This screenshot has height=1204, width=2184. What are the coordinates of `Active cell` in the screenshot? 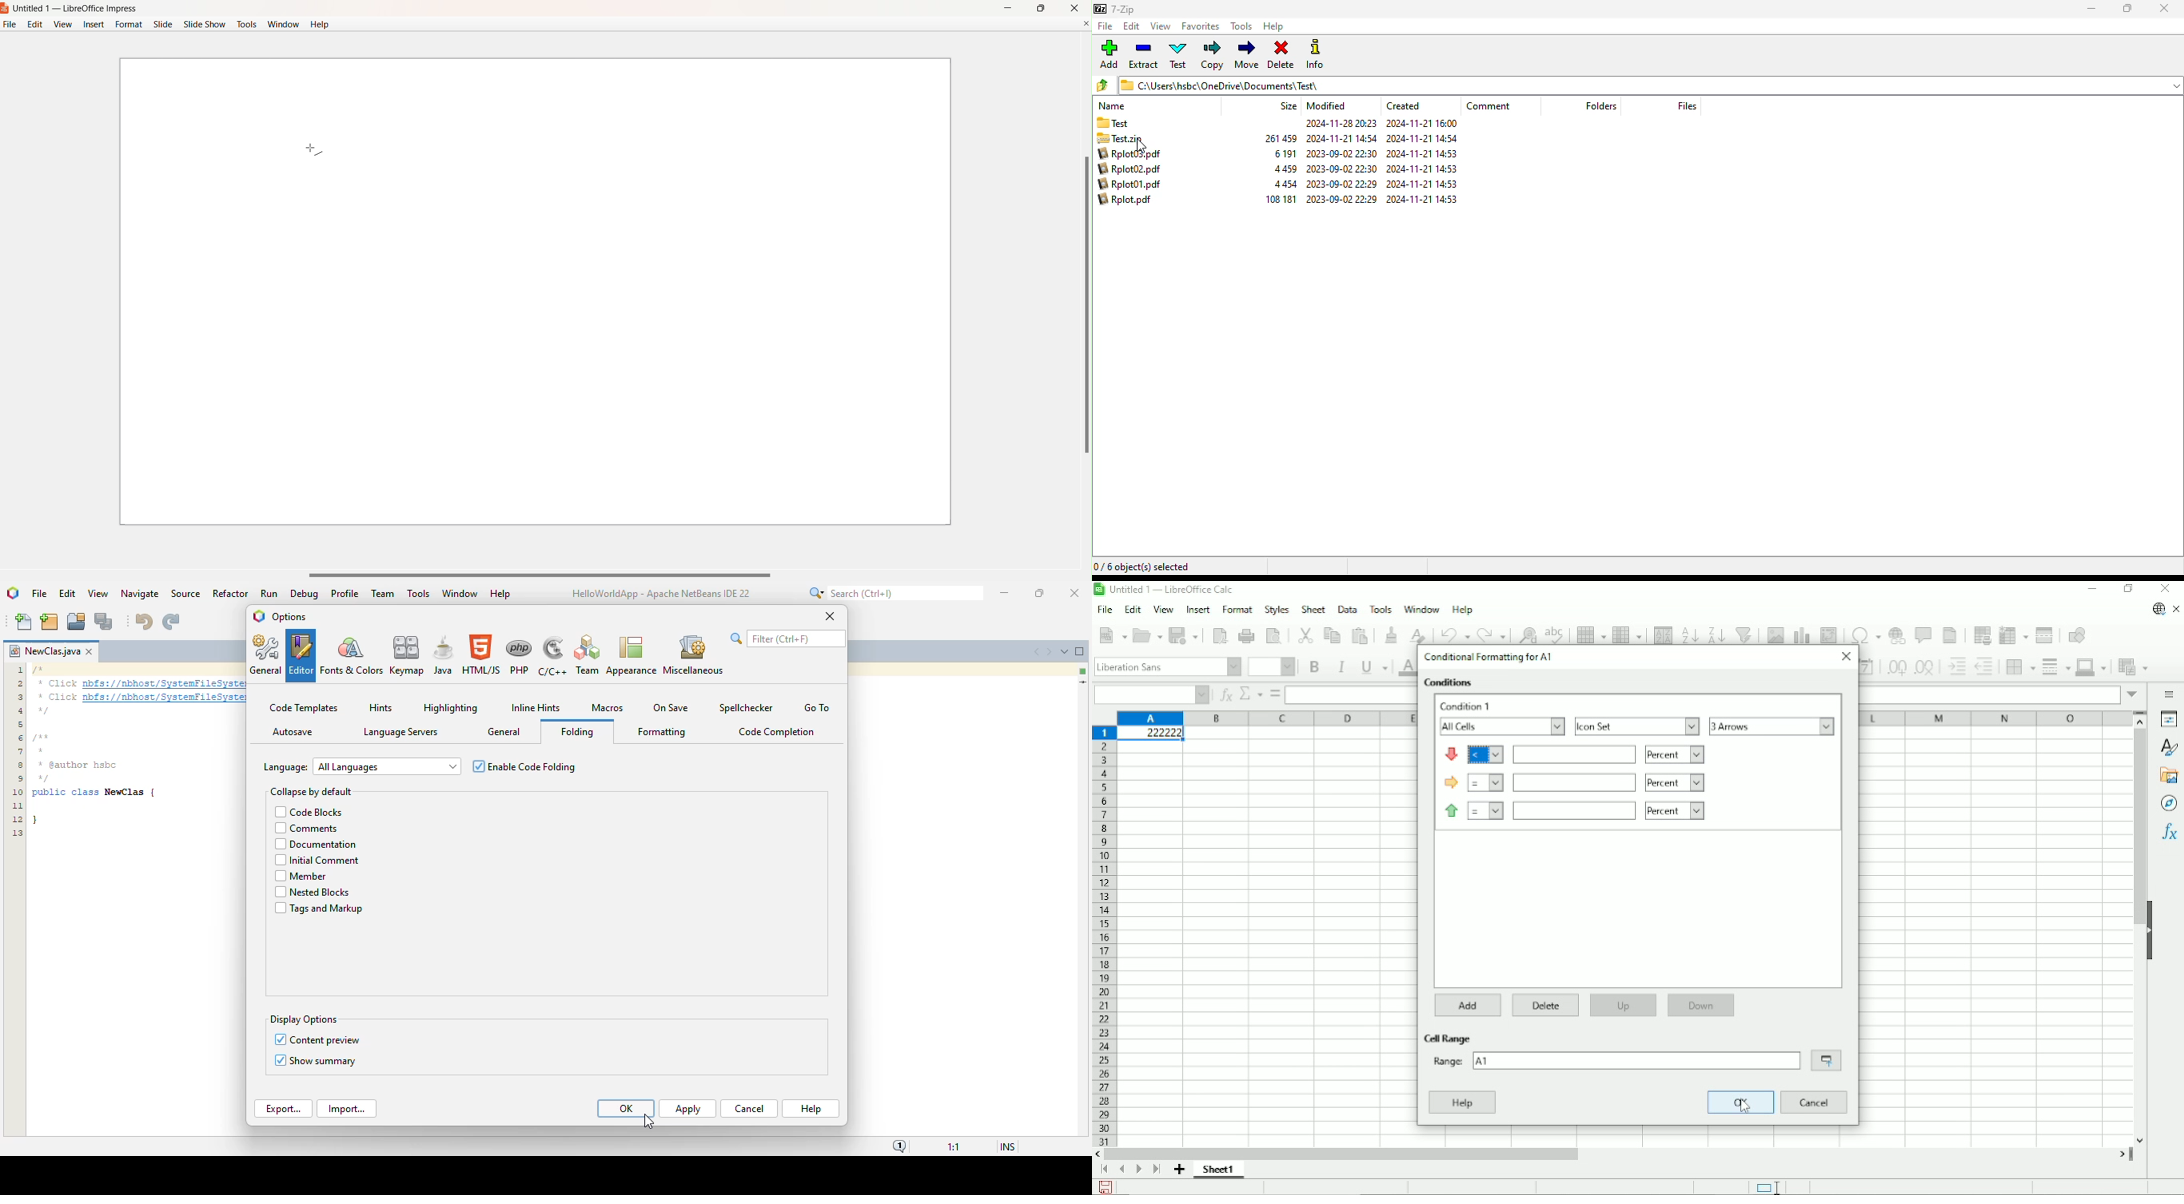 It's located at (1150, 735).